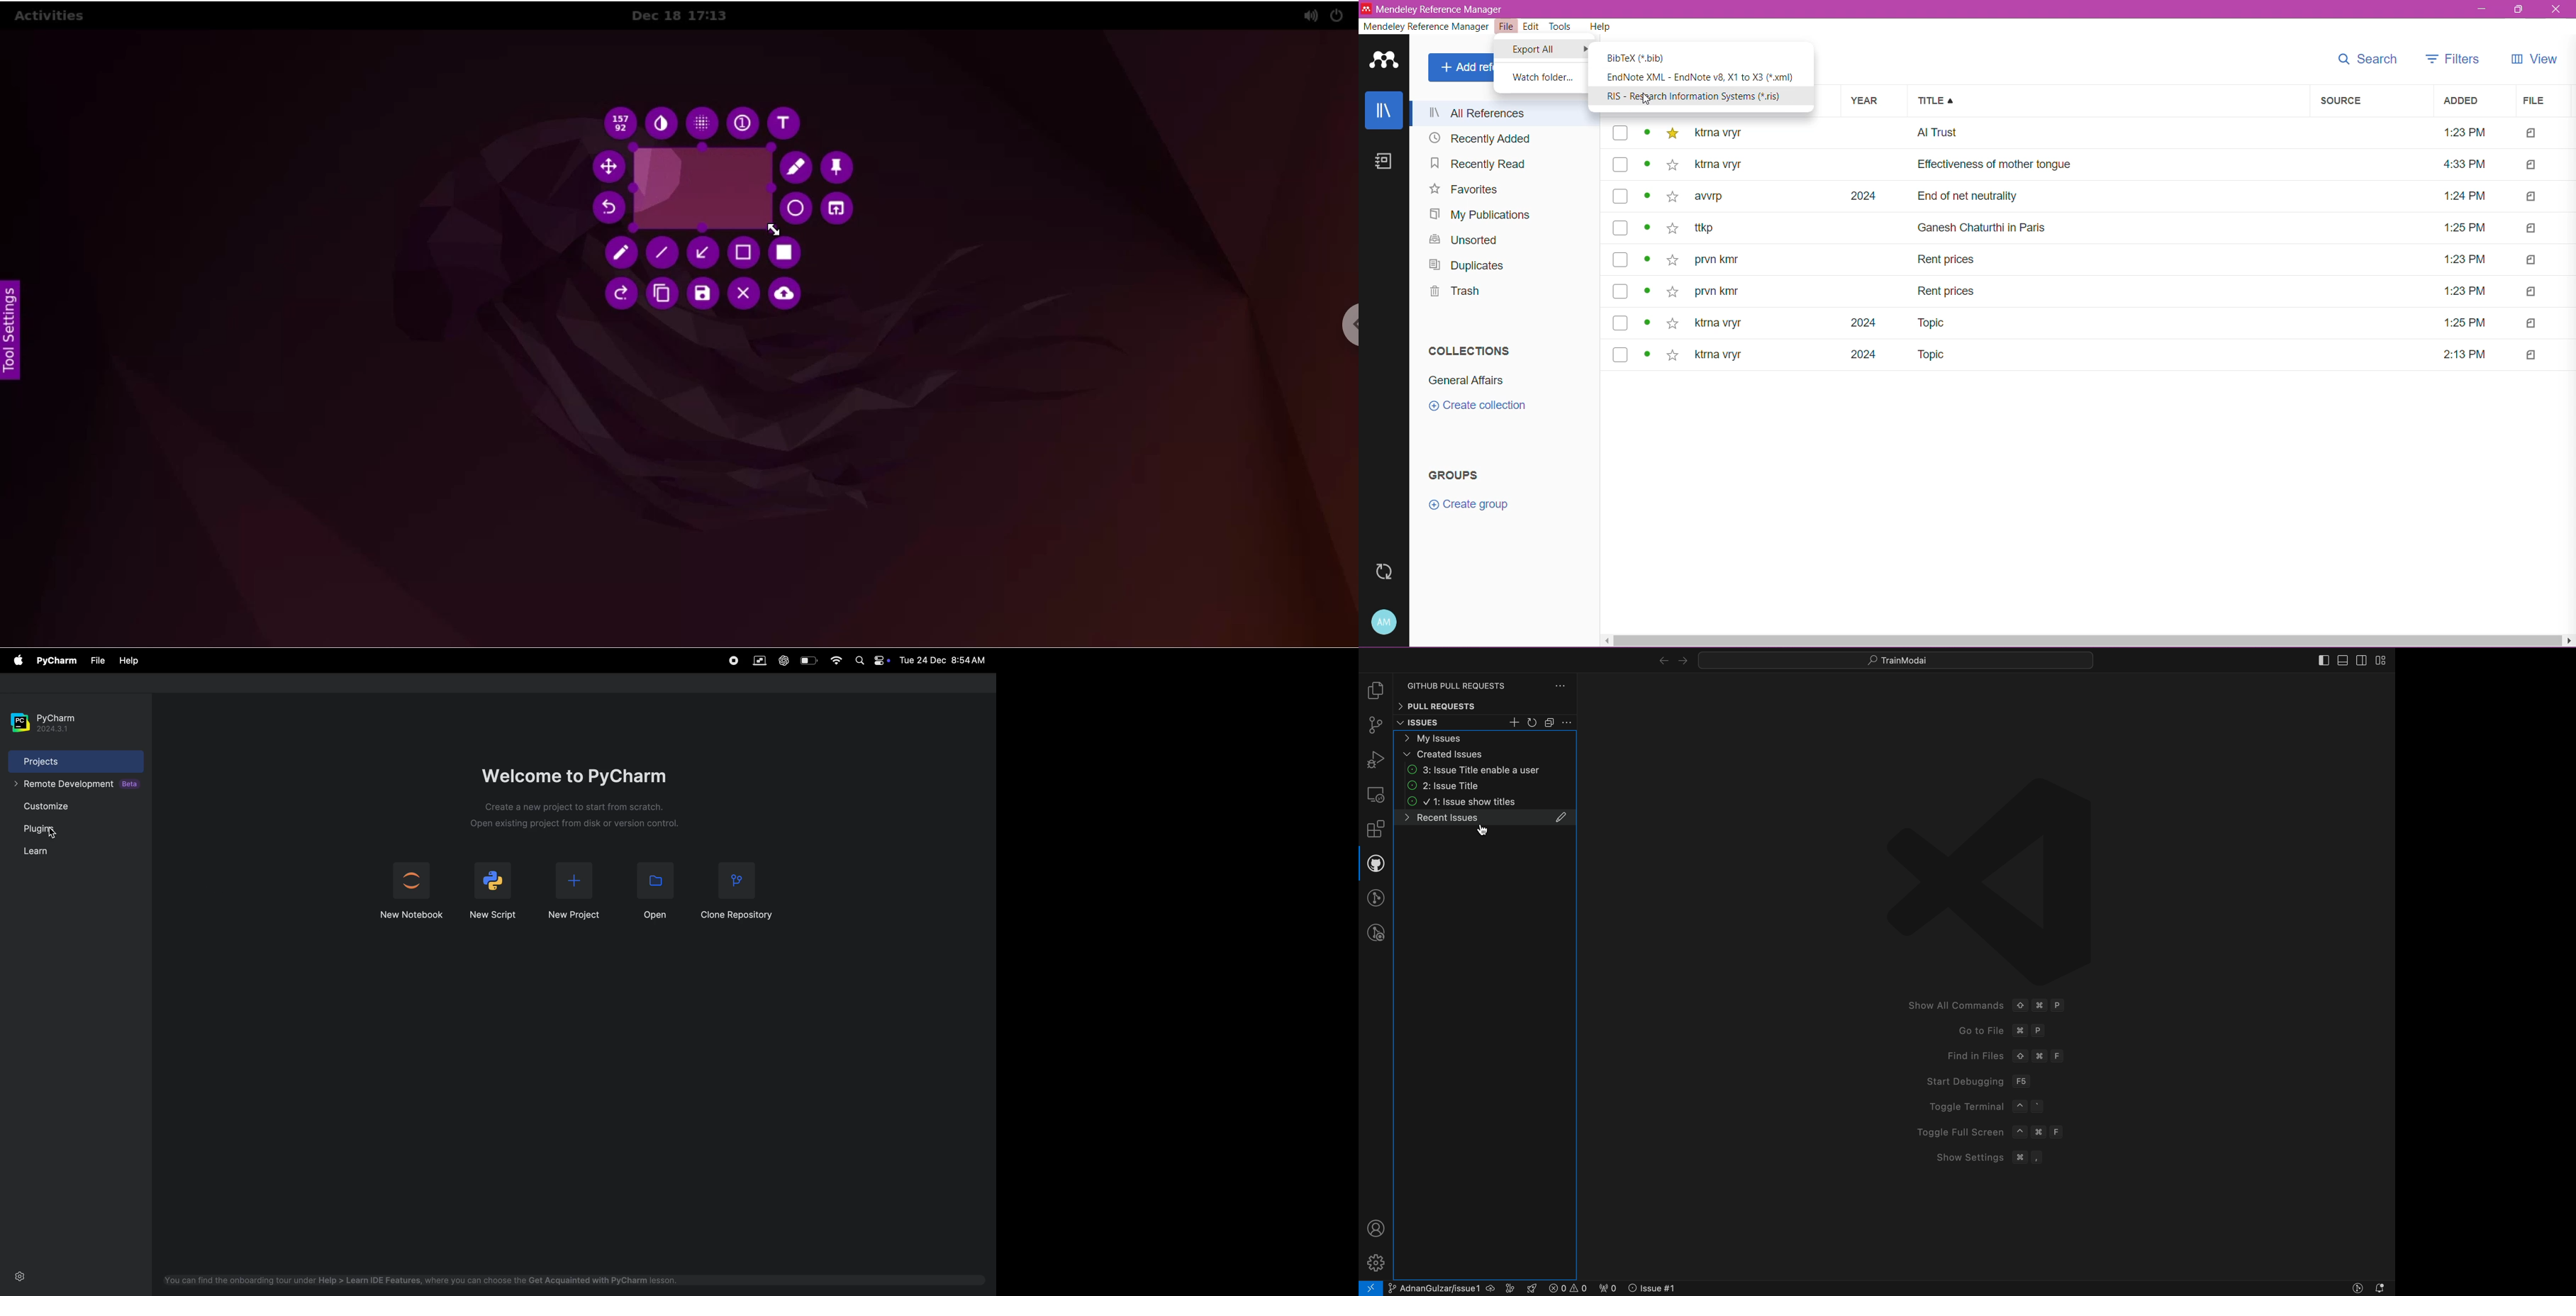  What do you see at coordinates (2373, 101) in the screenshot?
I see `Source` at bounding box center [2373, 101].